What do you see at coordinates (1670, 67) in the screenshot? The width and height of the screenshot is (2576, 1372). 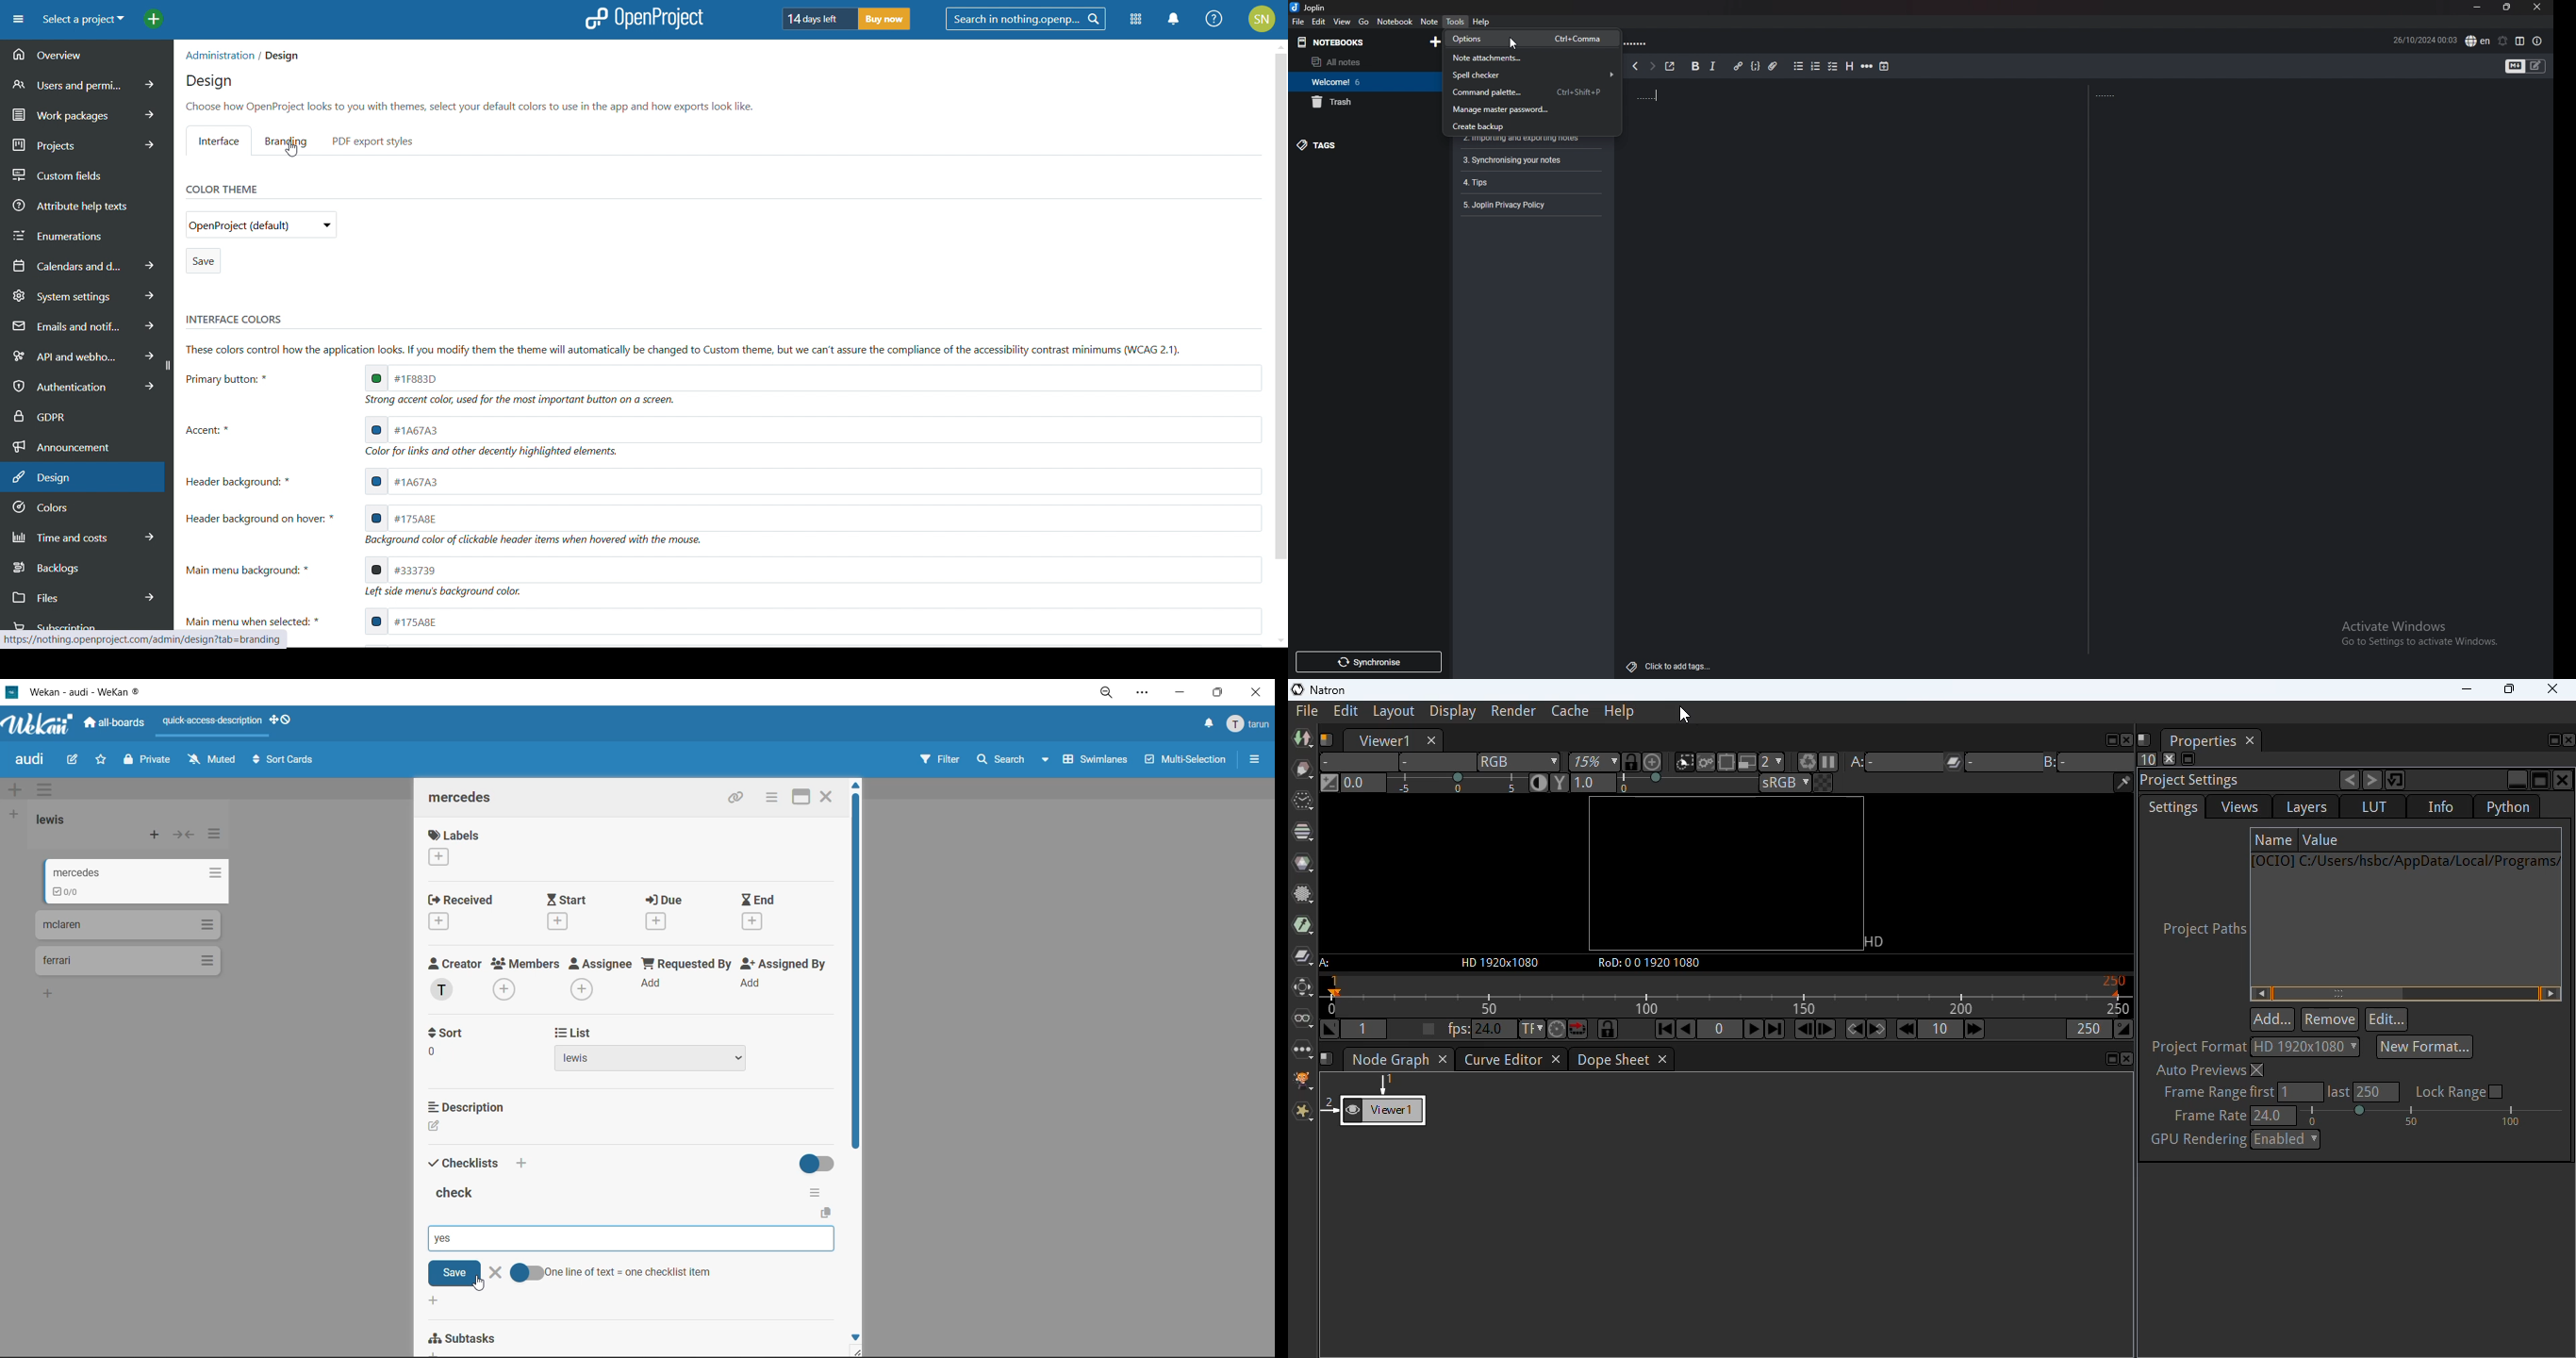 I see `toggle external editing` at bounding box center [1670, 67].